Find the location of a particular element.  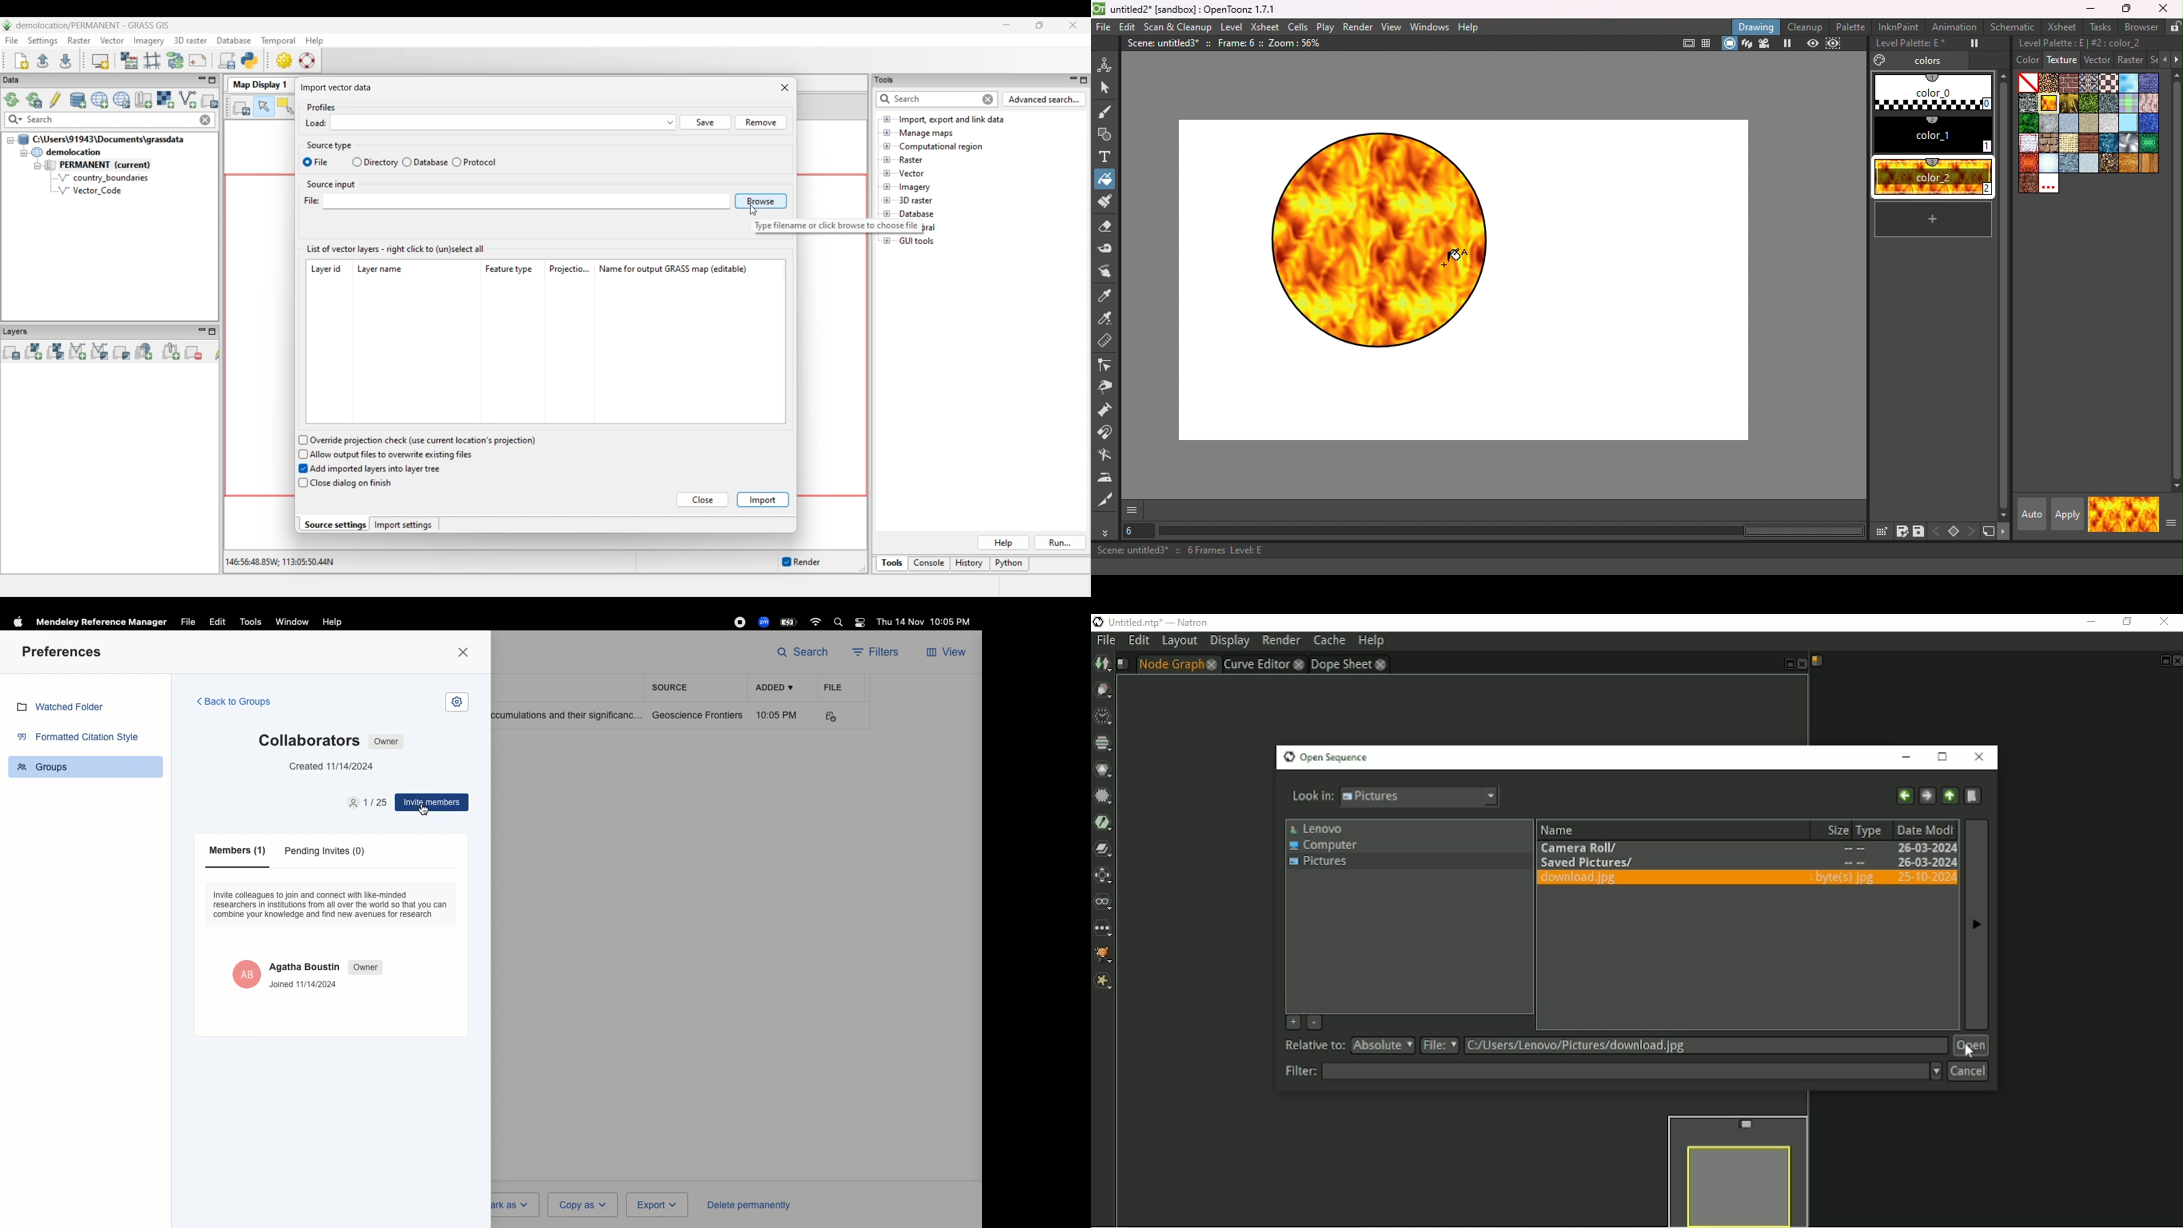

Create new workspace is located at coordinates (22, 61).